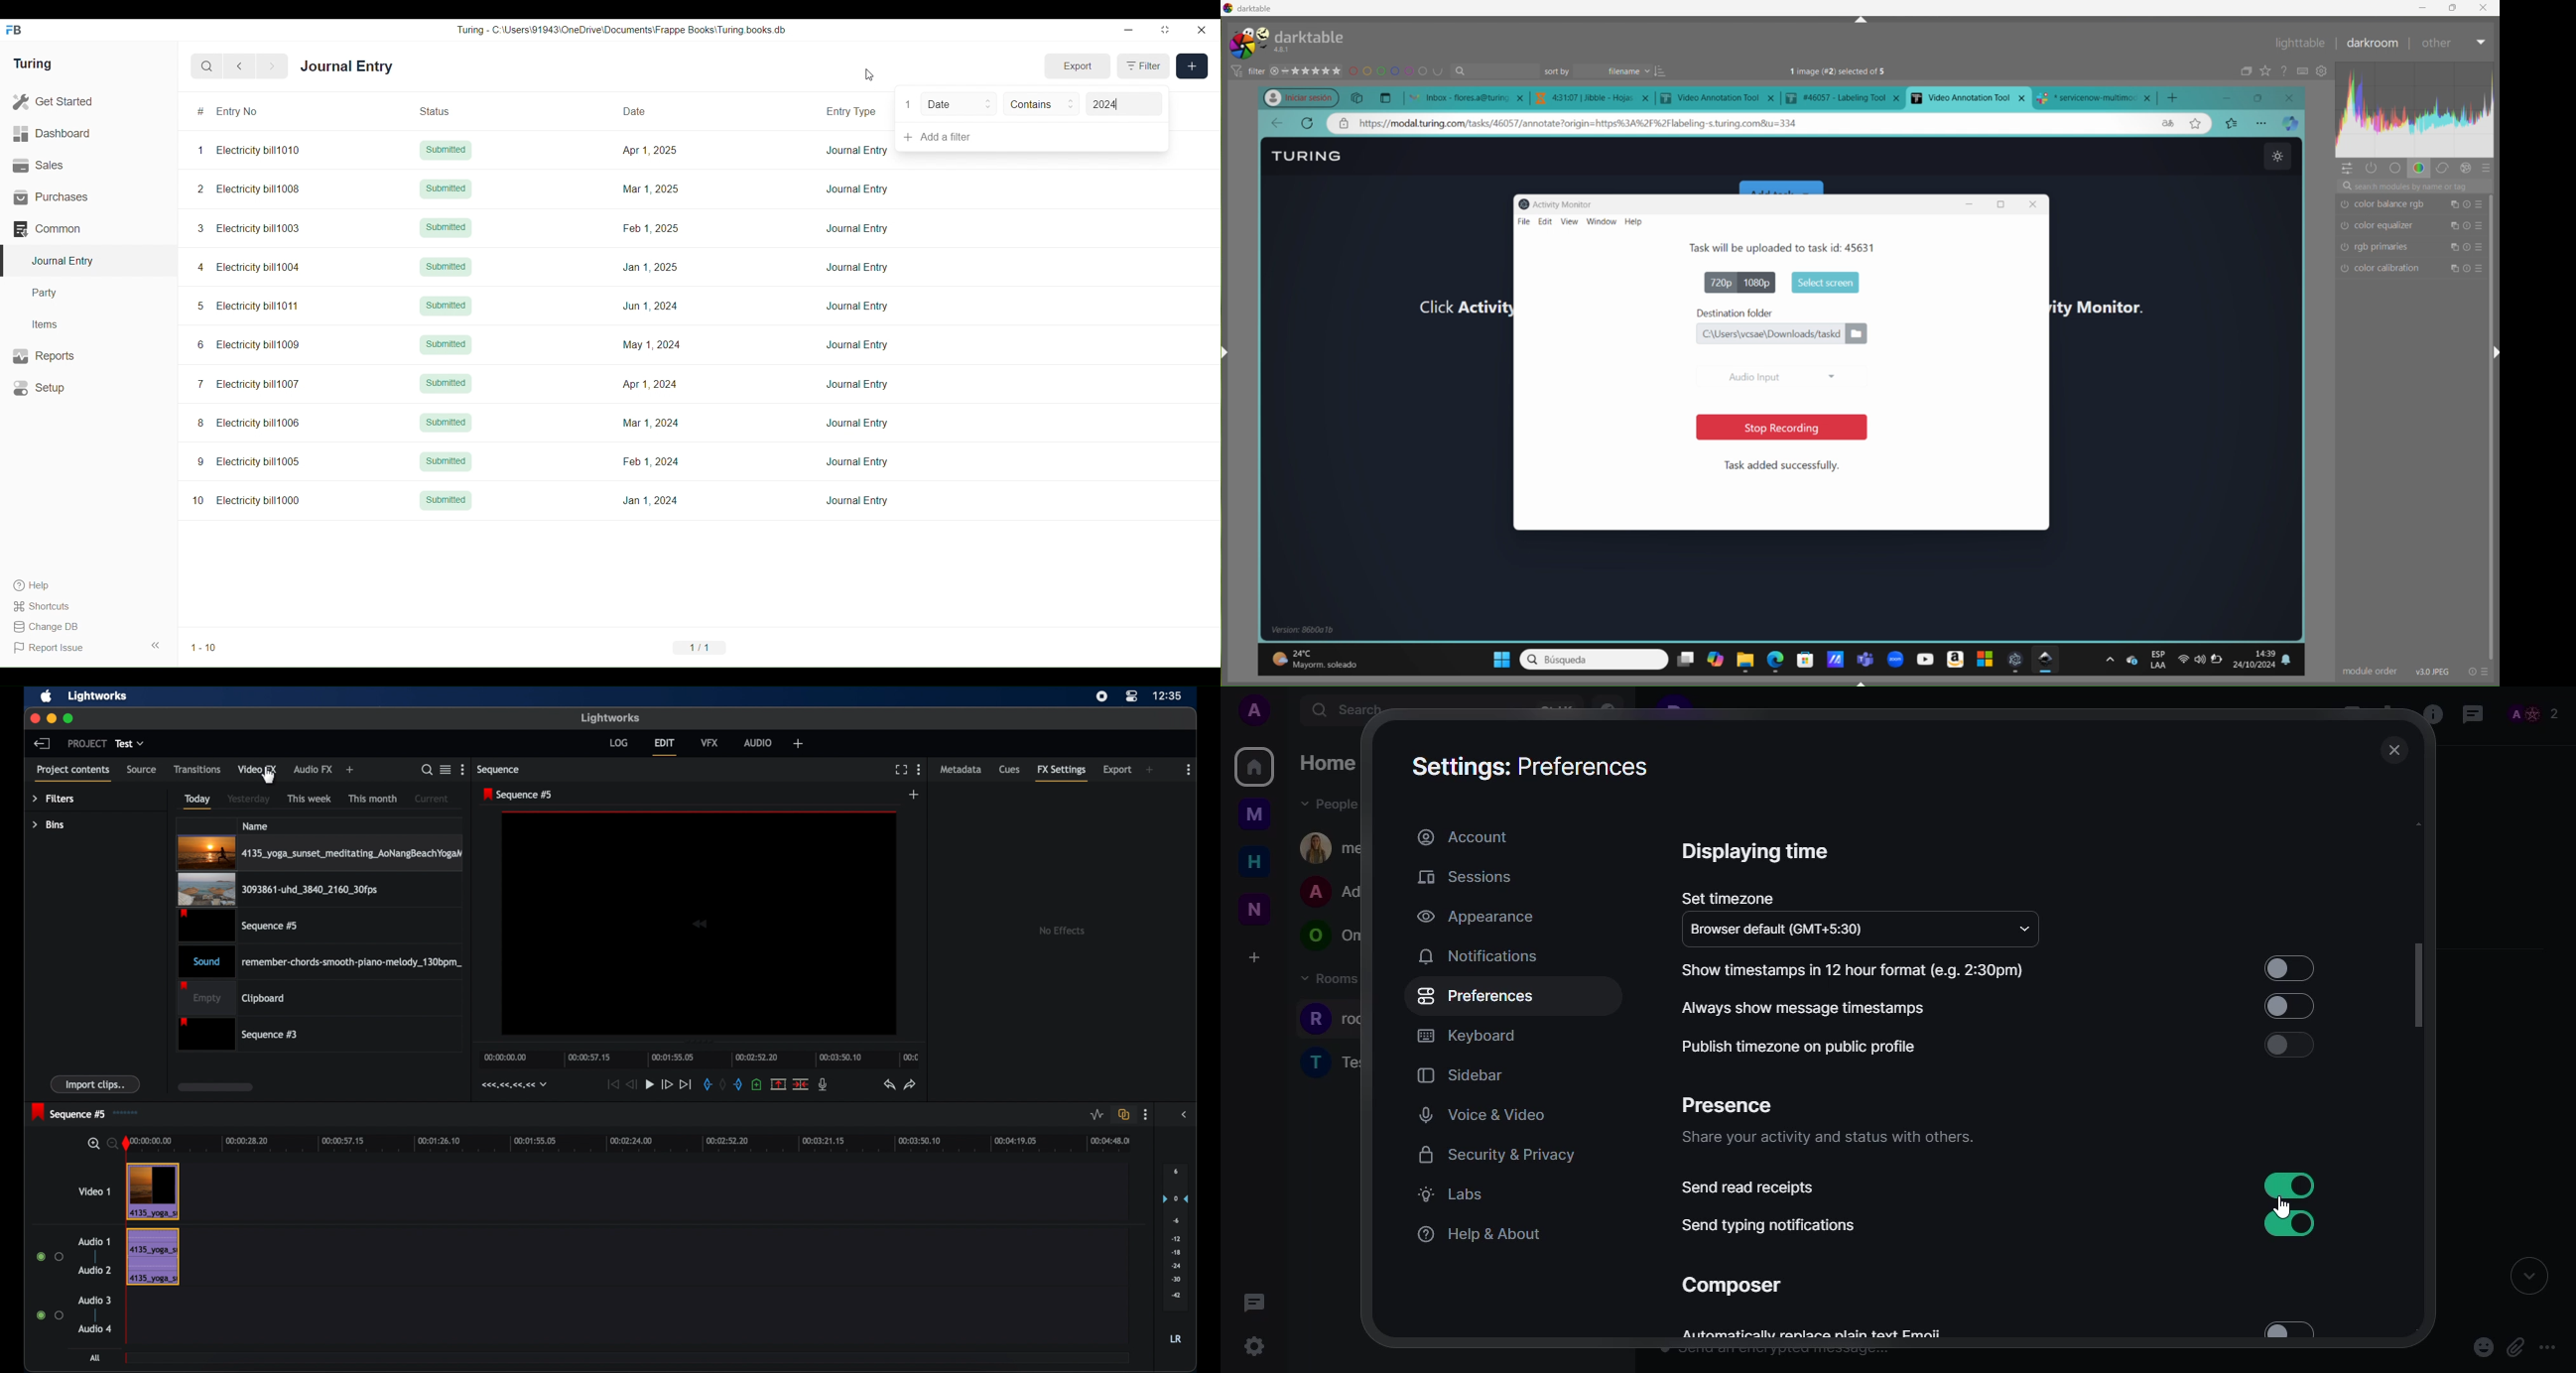 The width and height of the screenshot is (2576, 1400). Describe the element at coordinates (858, 384) in the screenshot. I see `Journal Entry` at that location.